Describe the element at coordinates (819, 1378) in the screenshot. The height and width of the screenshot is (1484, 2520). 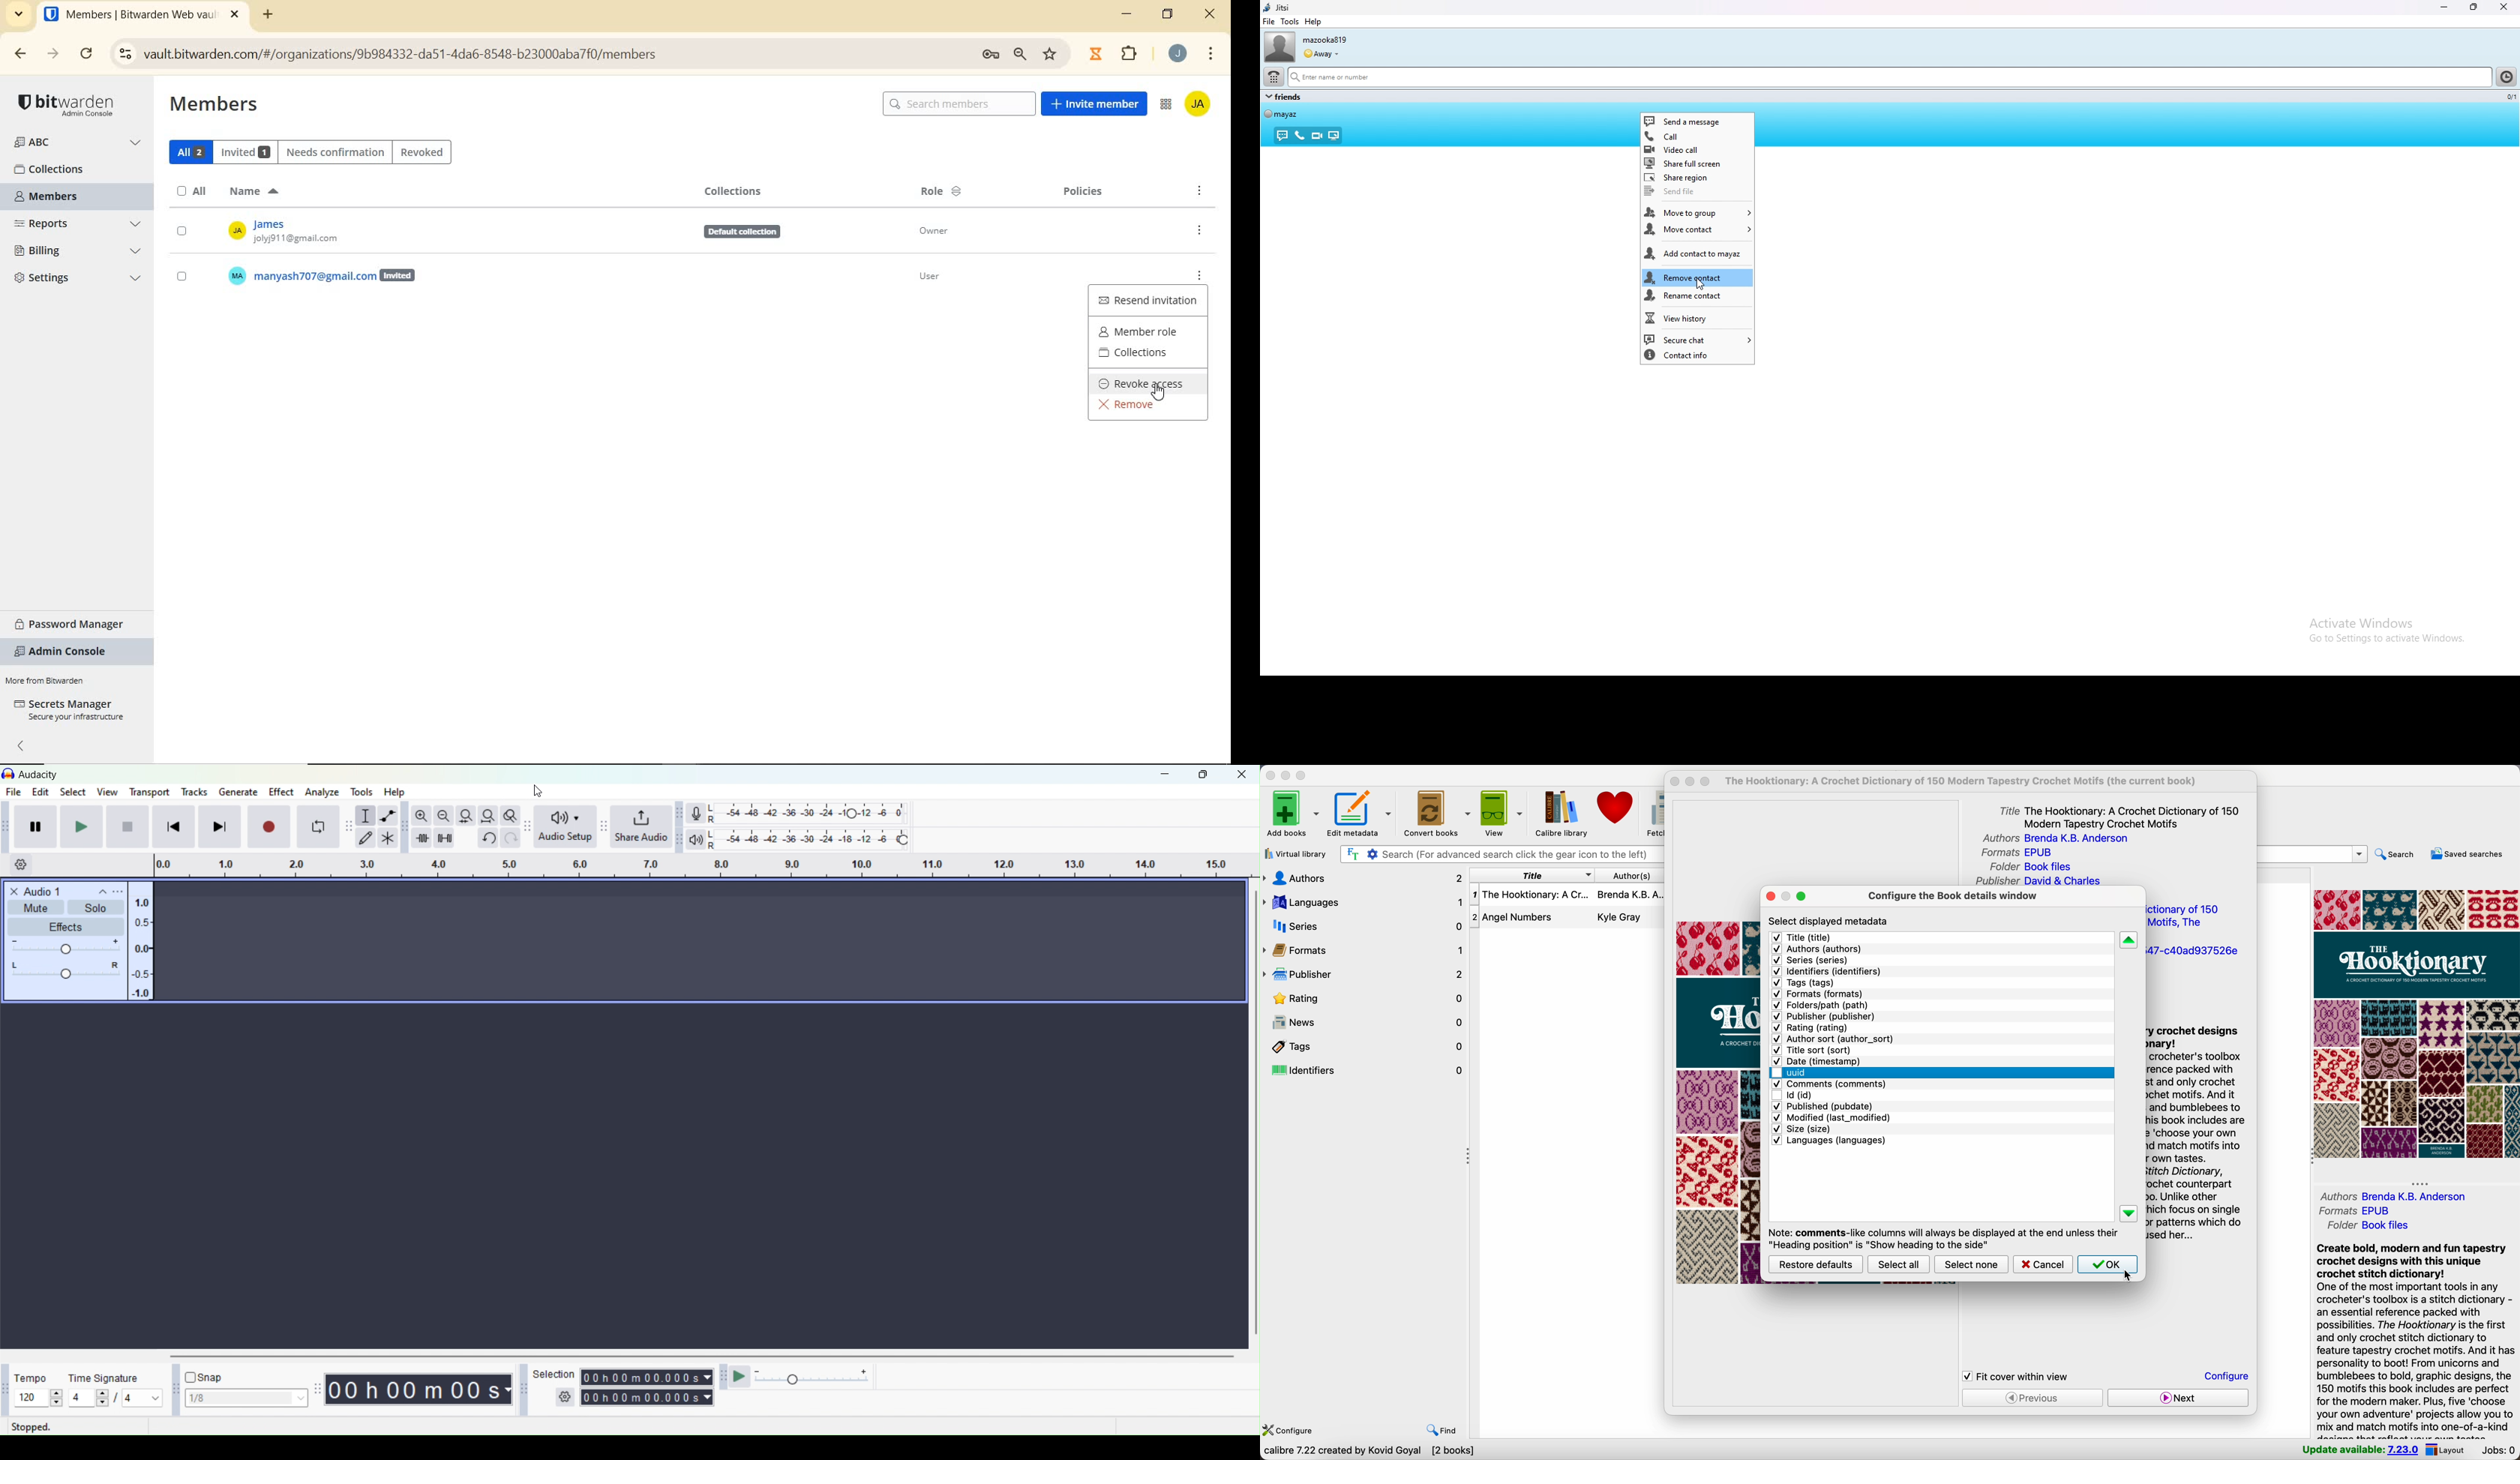
I see `Playback speed` at that location.